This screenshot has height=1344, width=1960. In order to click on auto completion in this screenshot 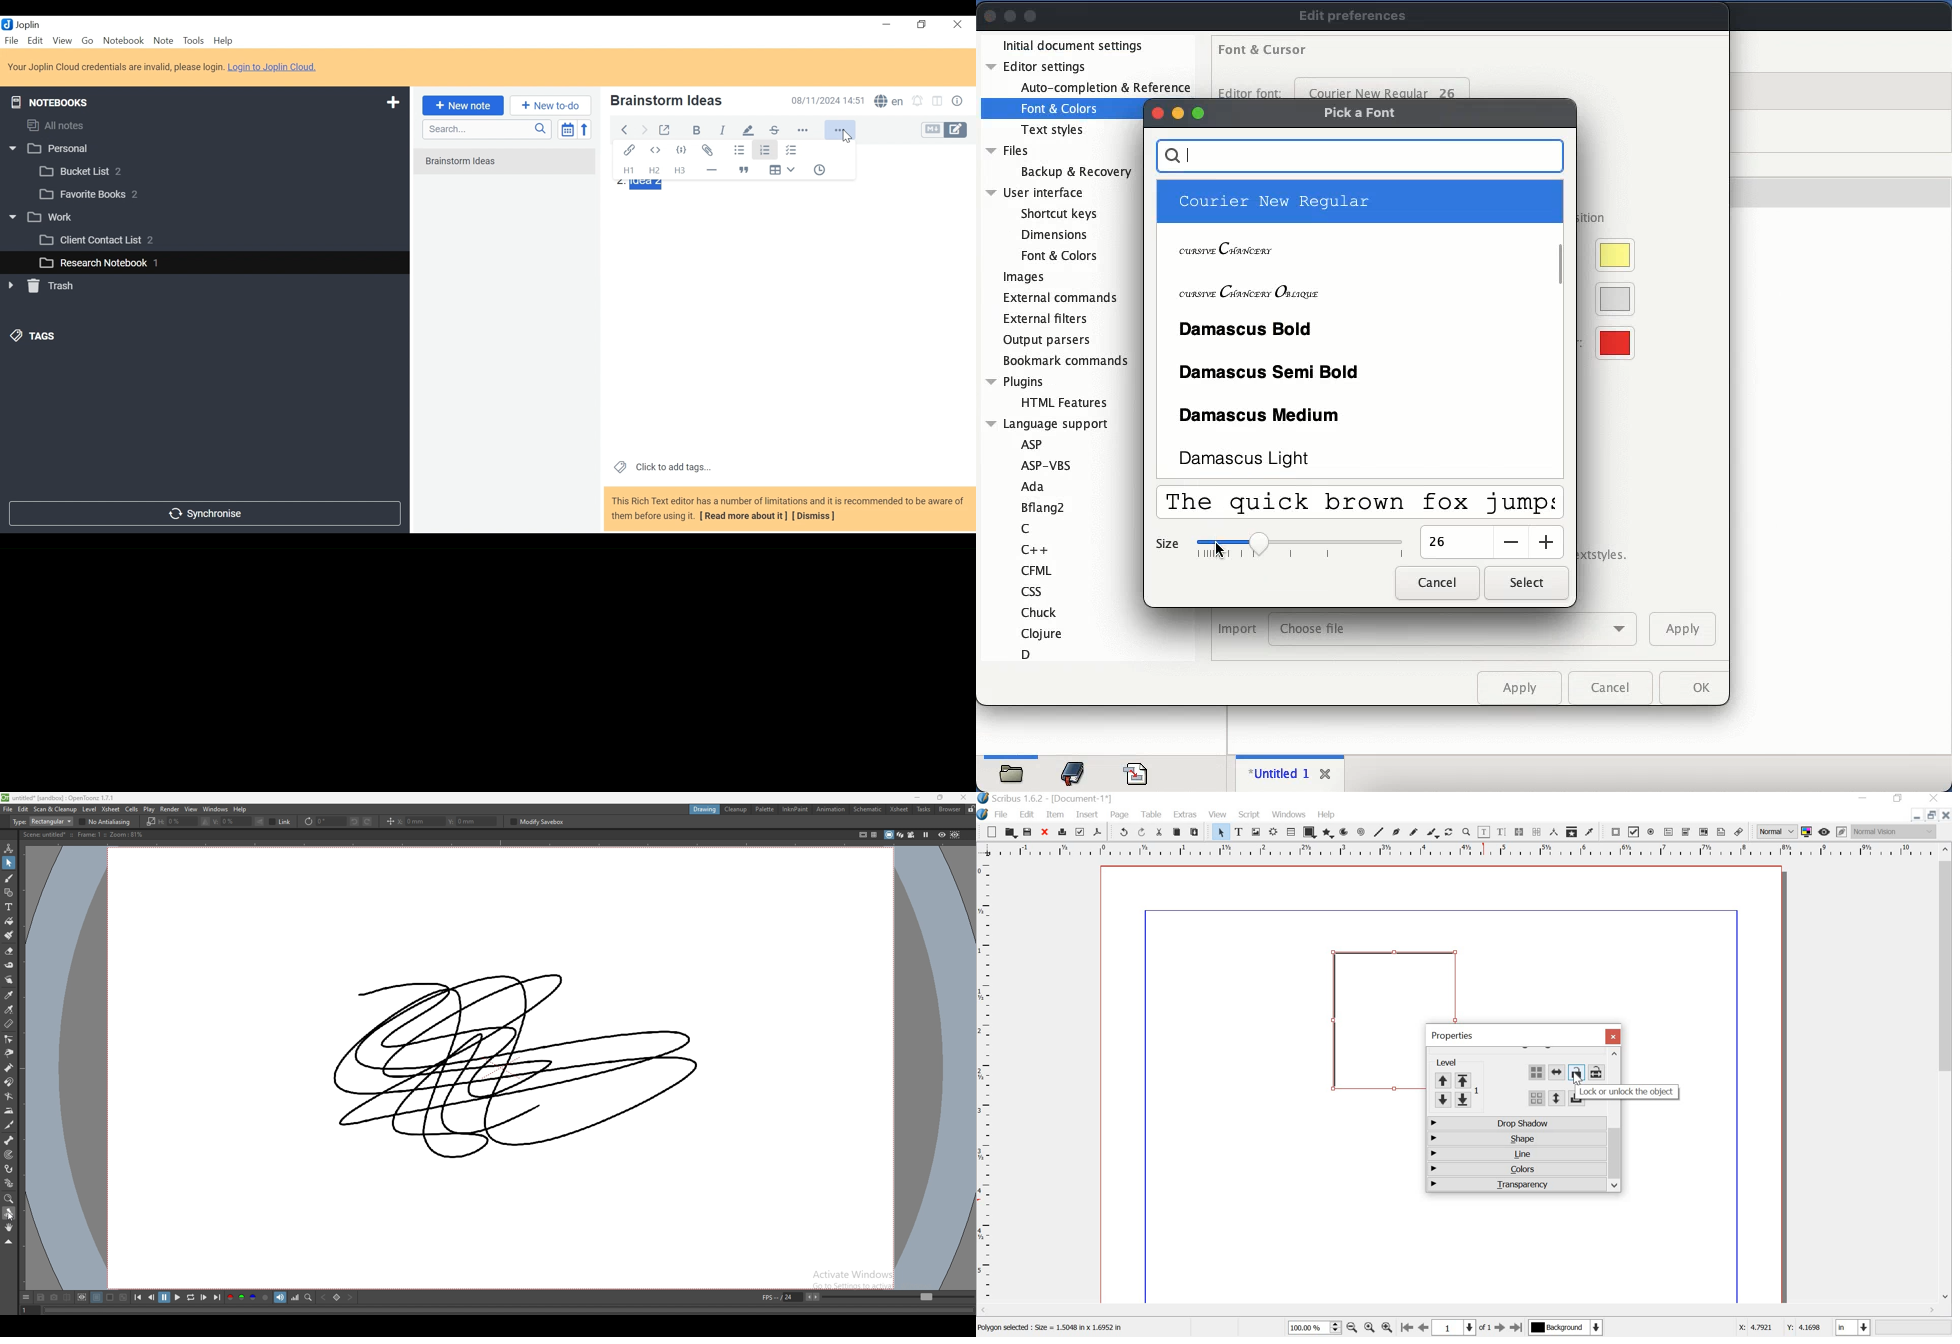, I will do `click(1105, 88)`.